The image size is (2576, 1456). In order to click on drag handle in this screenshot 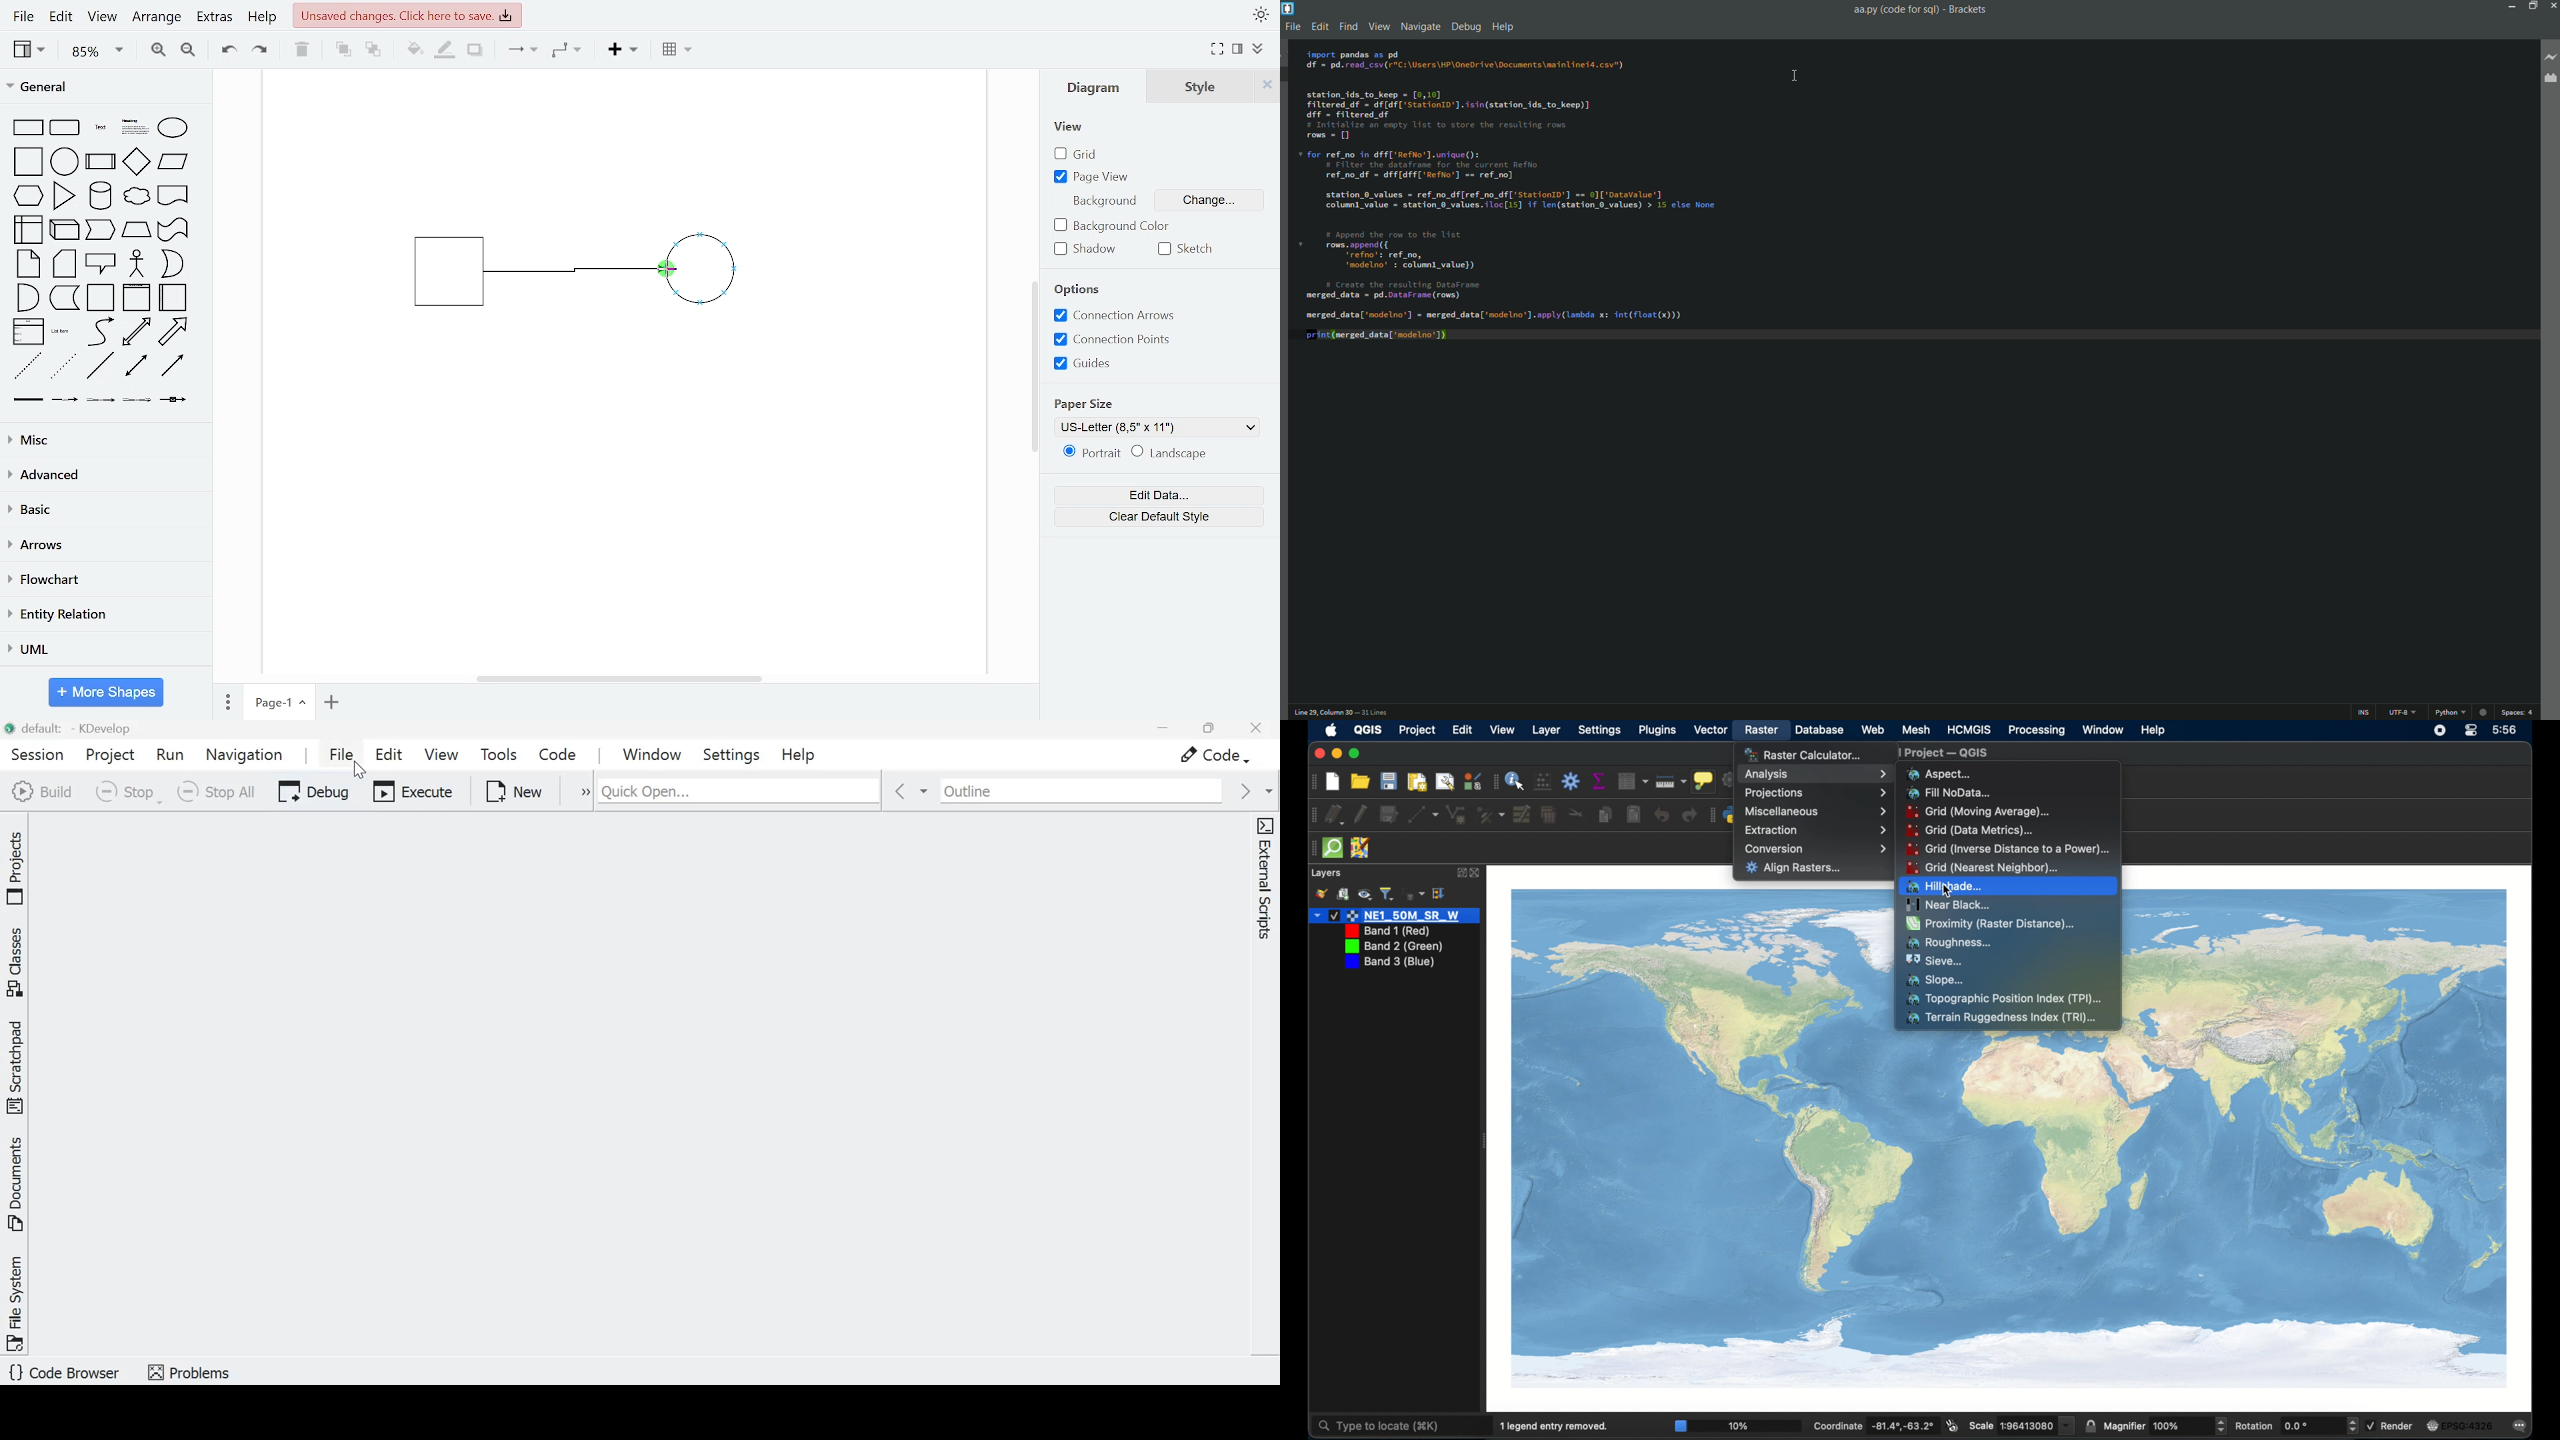, I will do `click(1312, 815)`.